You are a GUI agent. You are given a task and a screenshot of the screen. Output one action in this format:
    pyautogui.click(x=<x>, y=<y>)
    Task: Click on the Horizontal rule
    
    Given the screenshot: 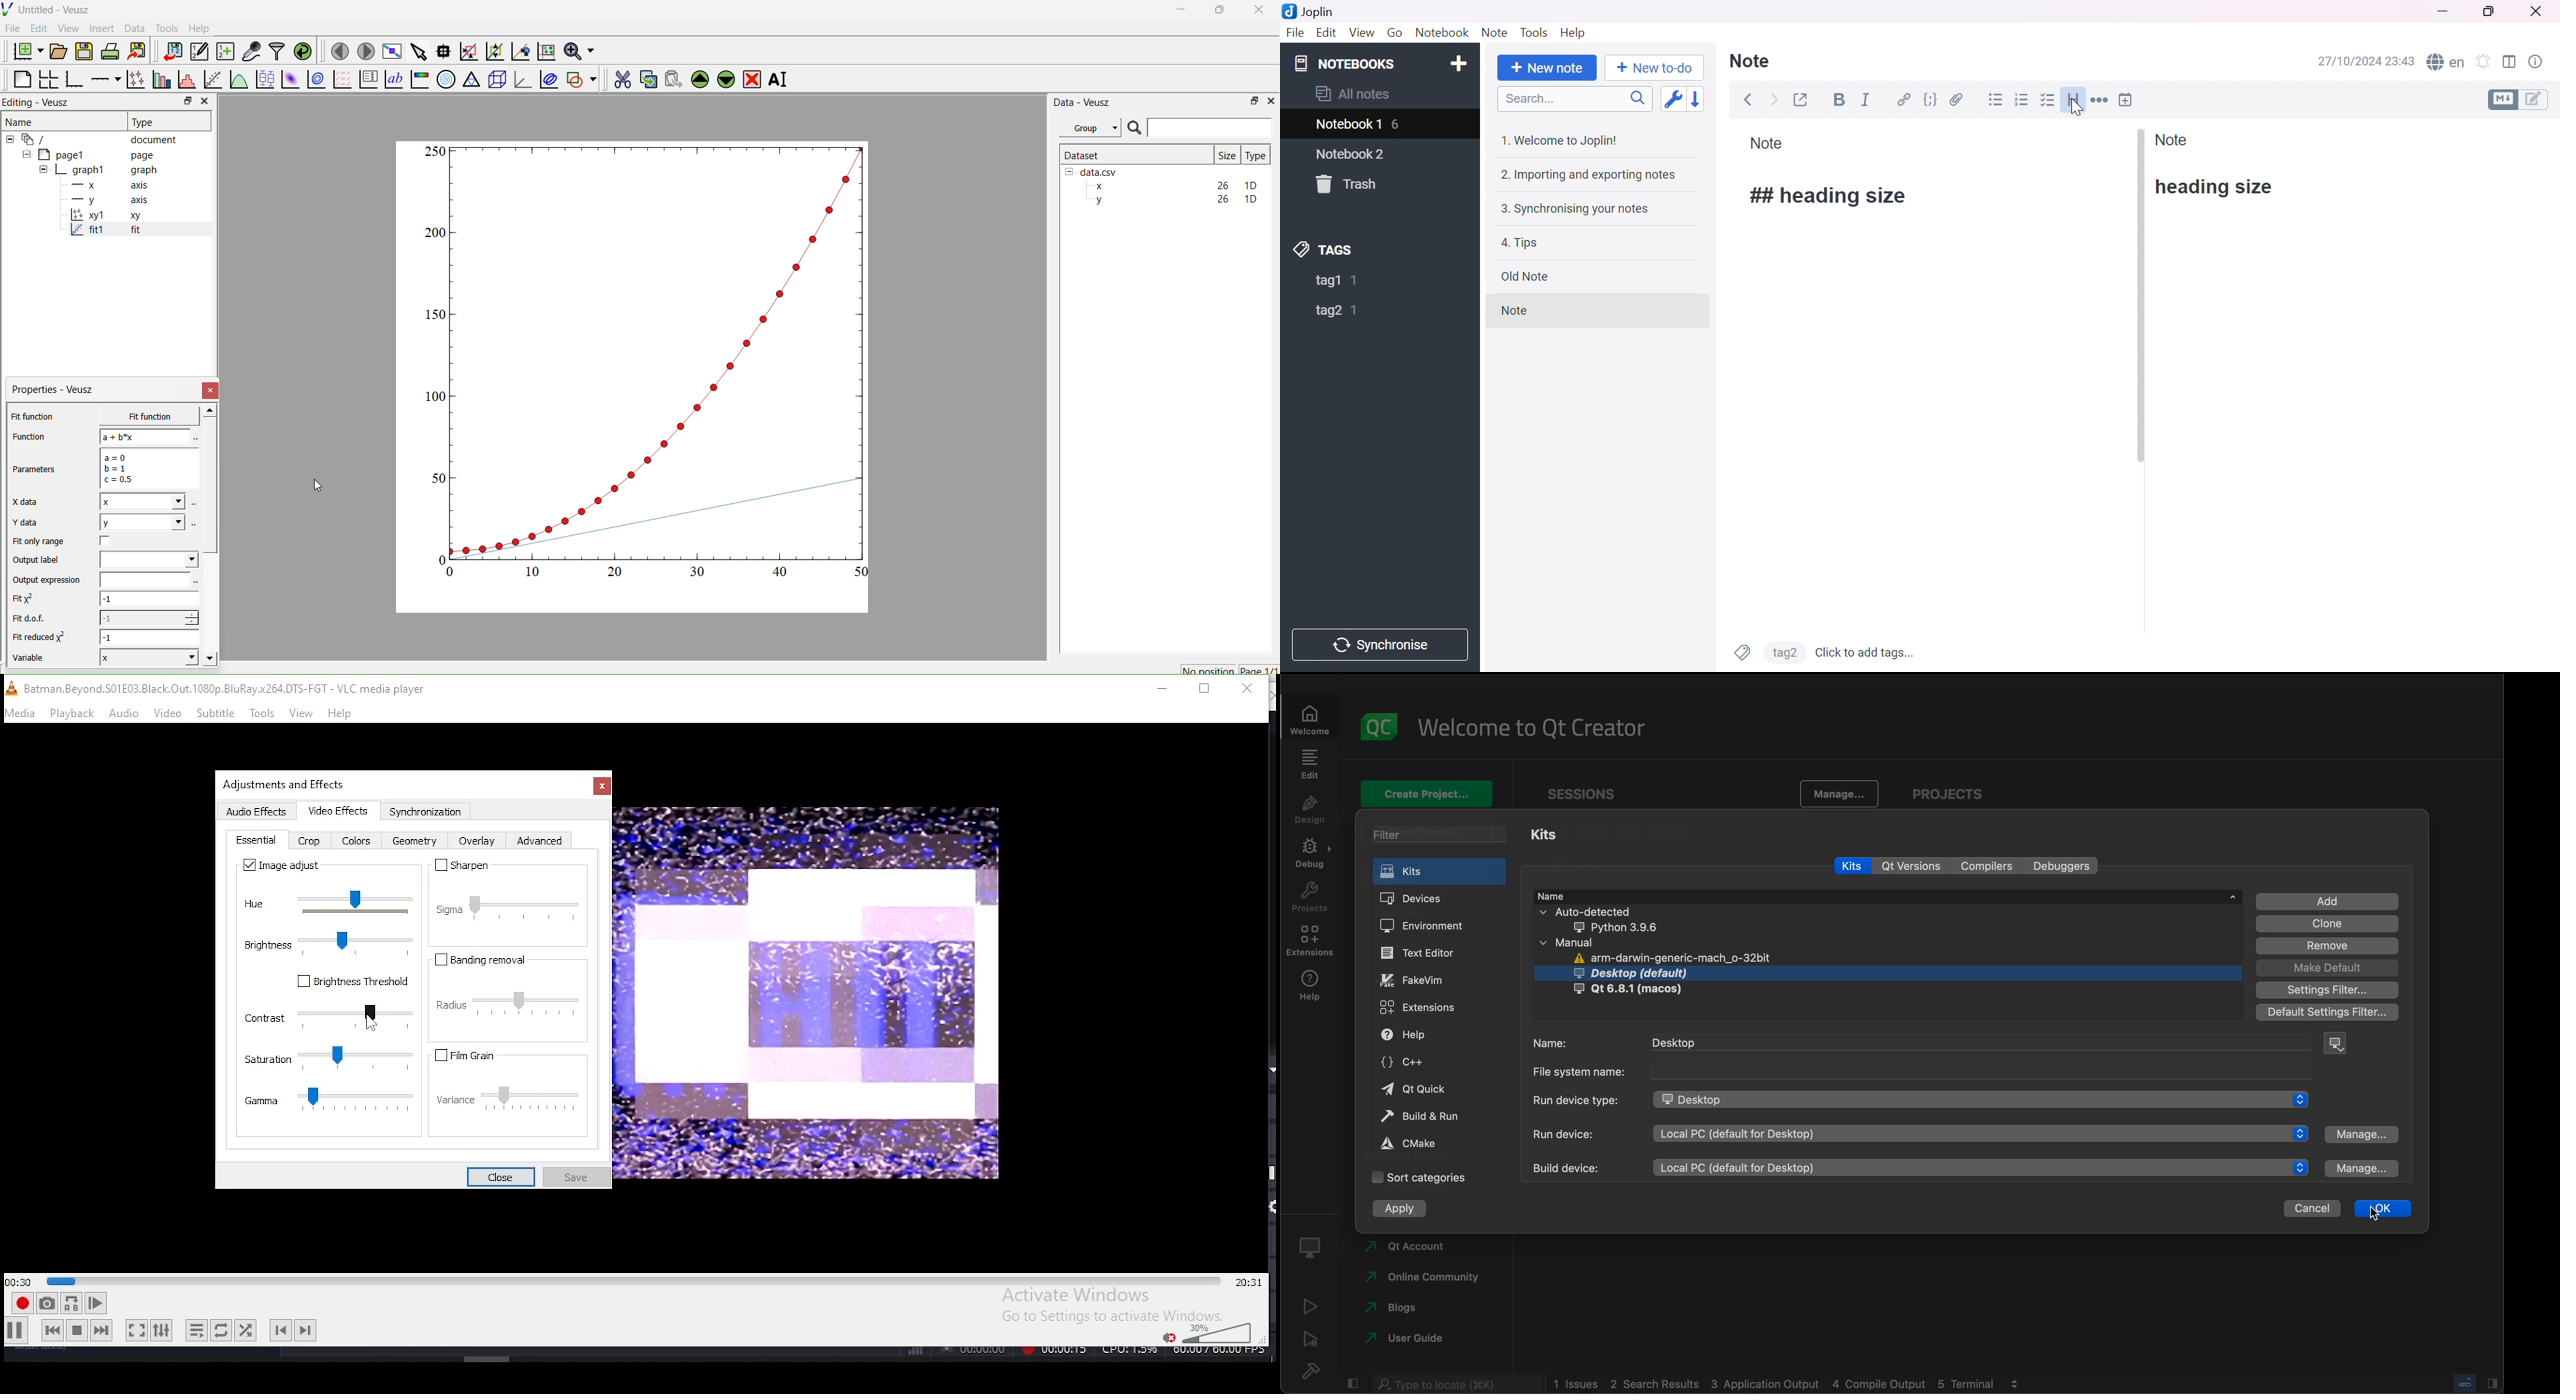 What is the action you would take?
    pyautogui.click(x=2100, y=101)
    